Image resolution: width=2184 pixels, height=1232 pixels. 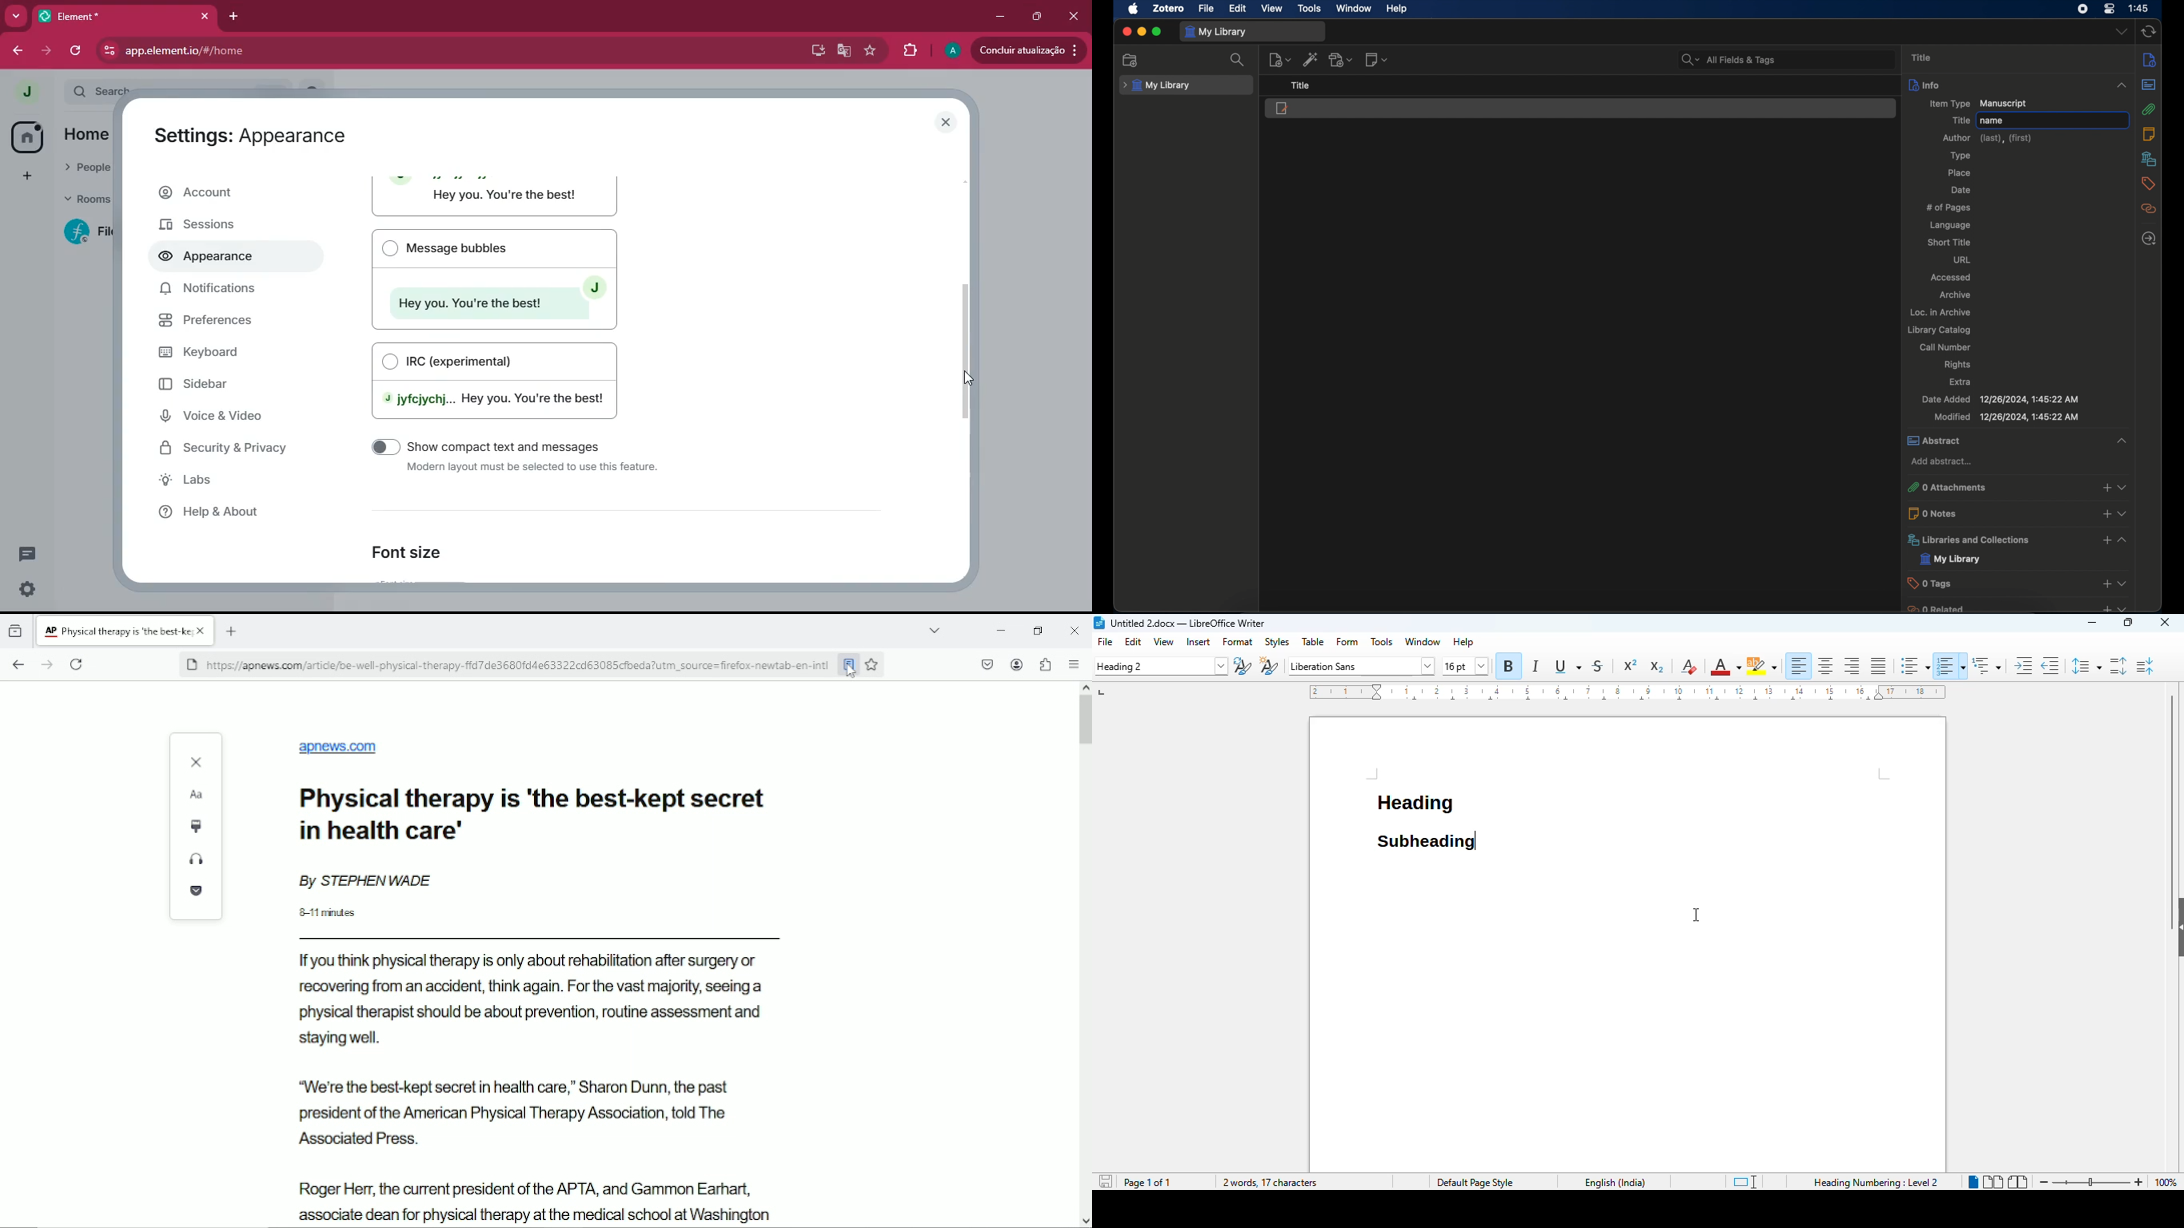 I want to click on logo, so click(x=1099, y=623).